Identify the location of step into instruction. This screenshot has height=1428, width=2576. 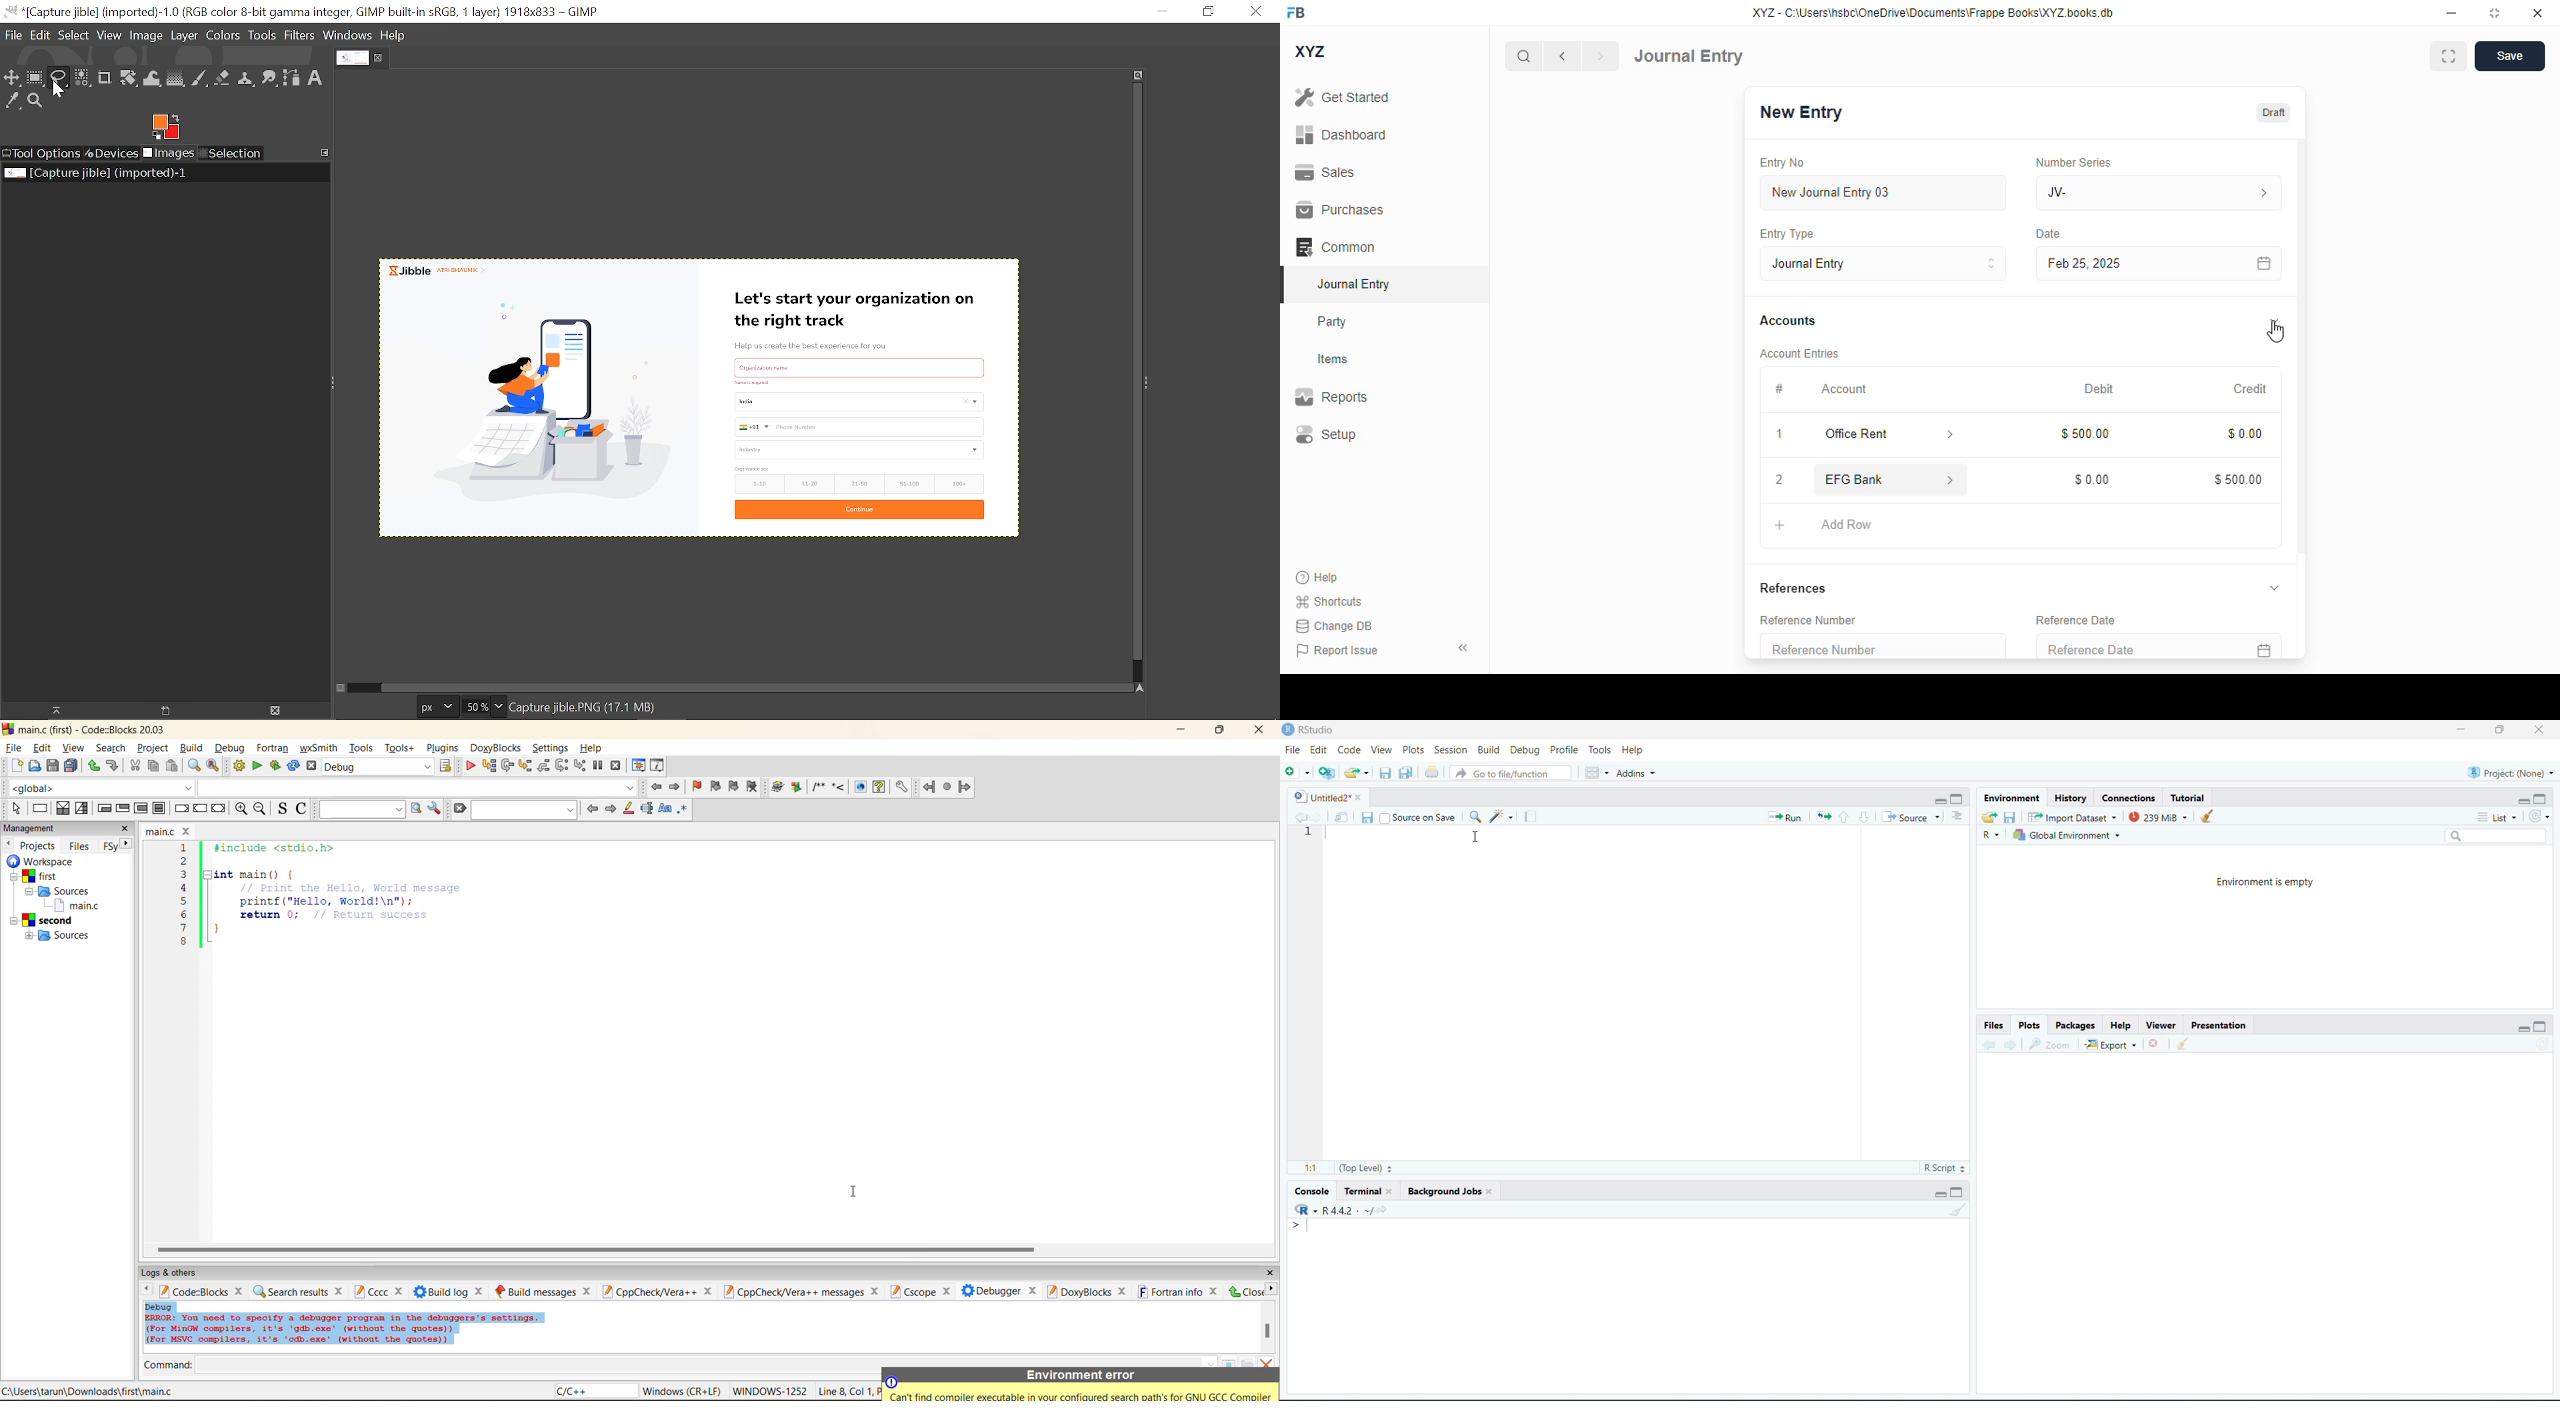
(579, 766).